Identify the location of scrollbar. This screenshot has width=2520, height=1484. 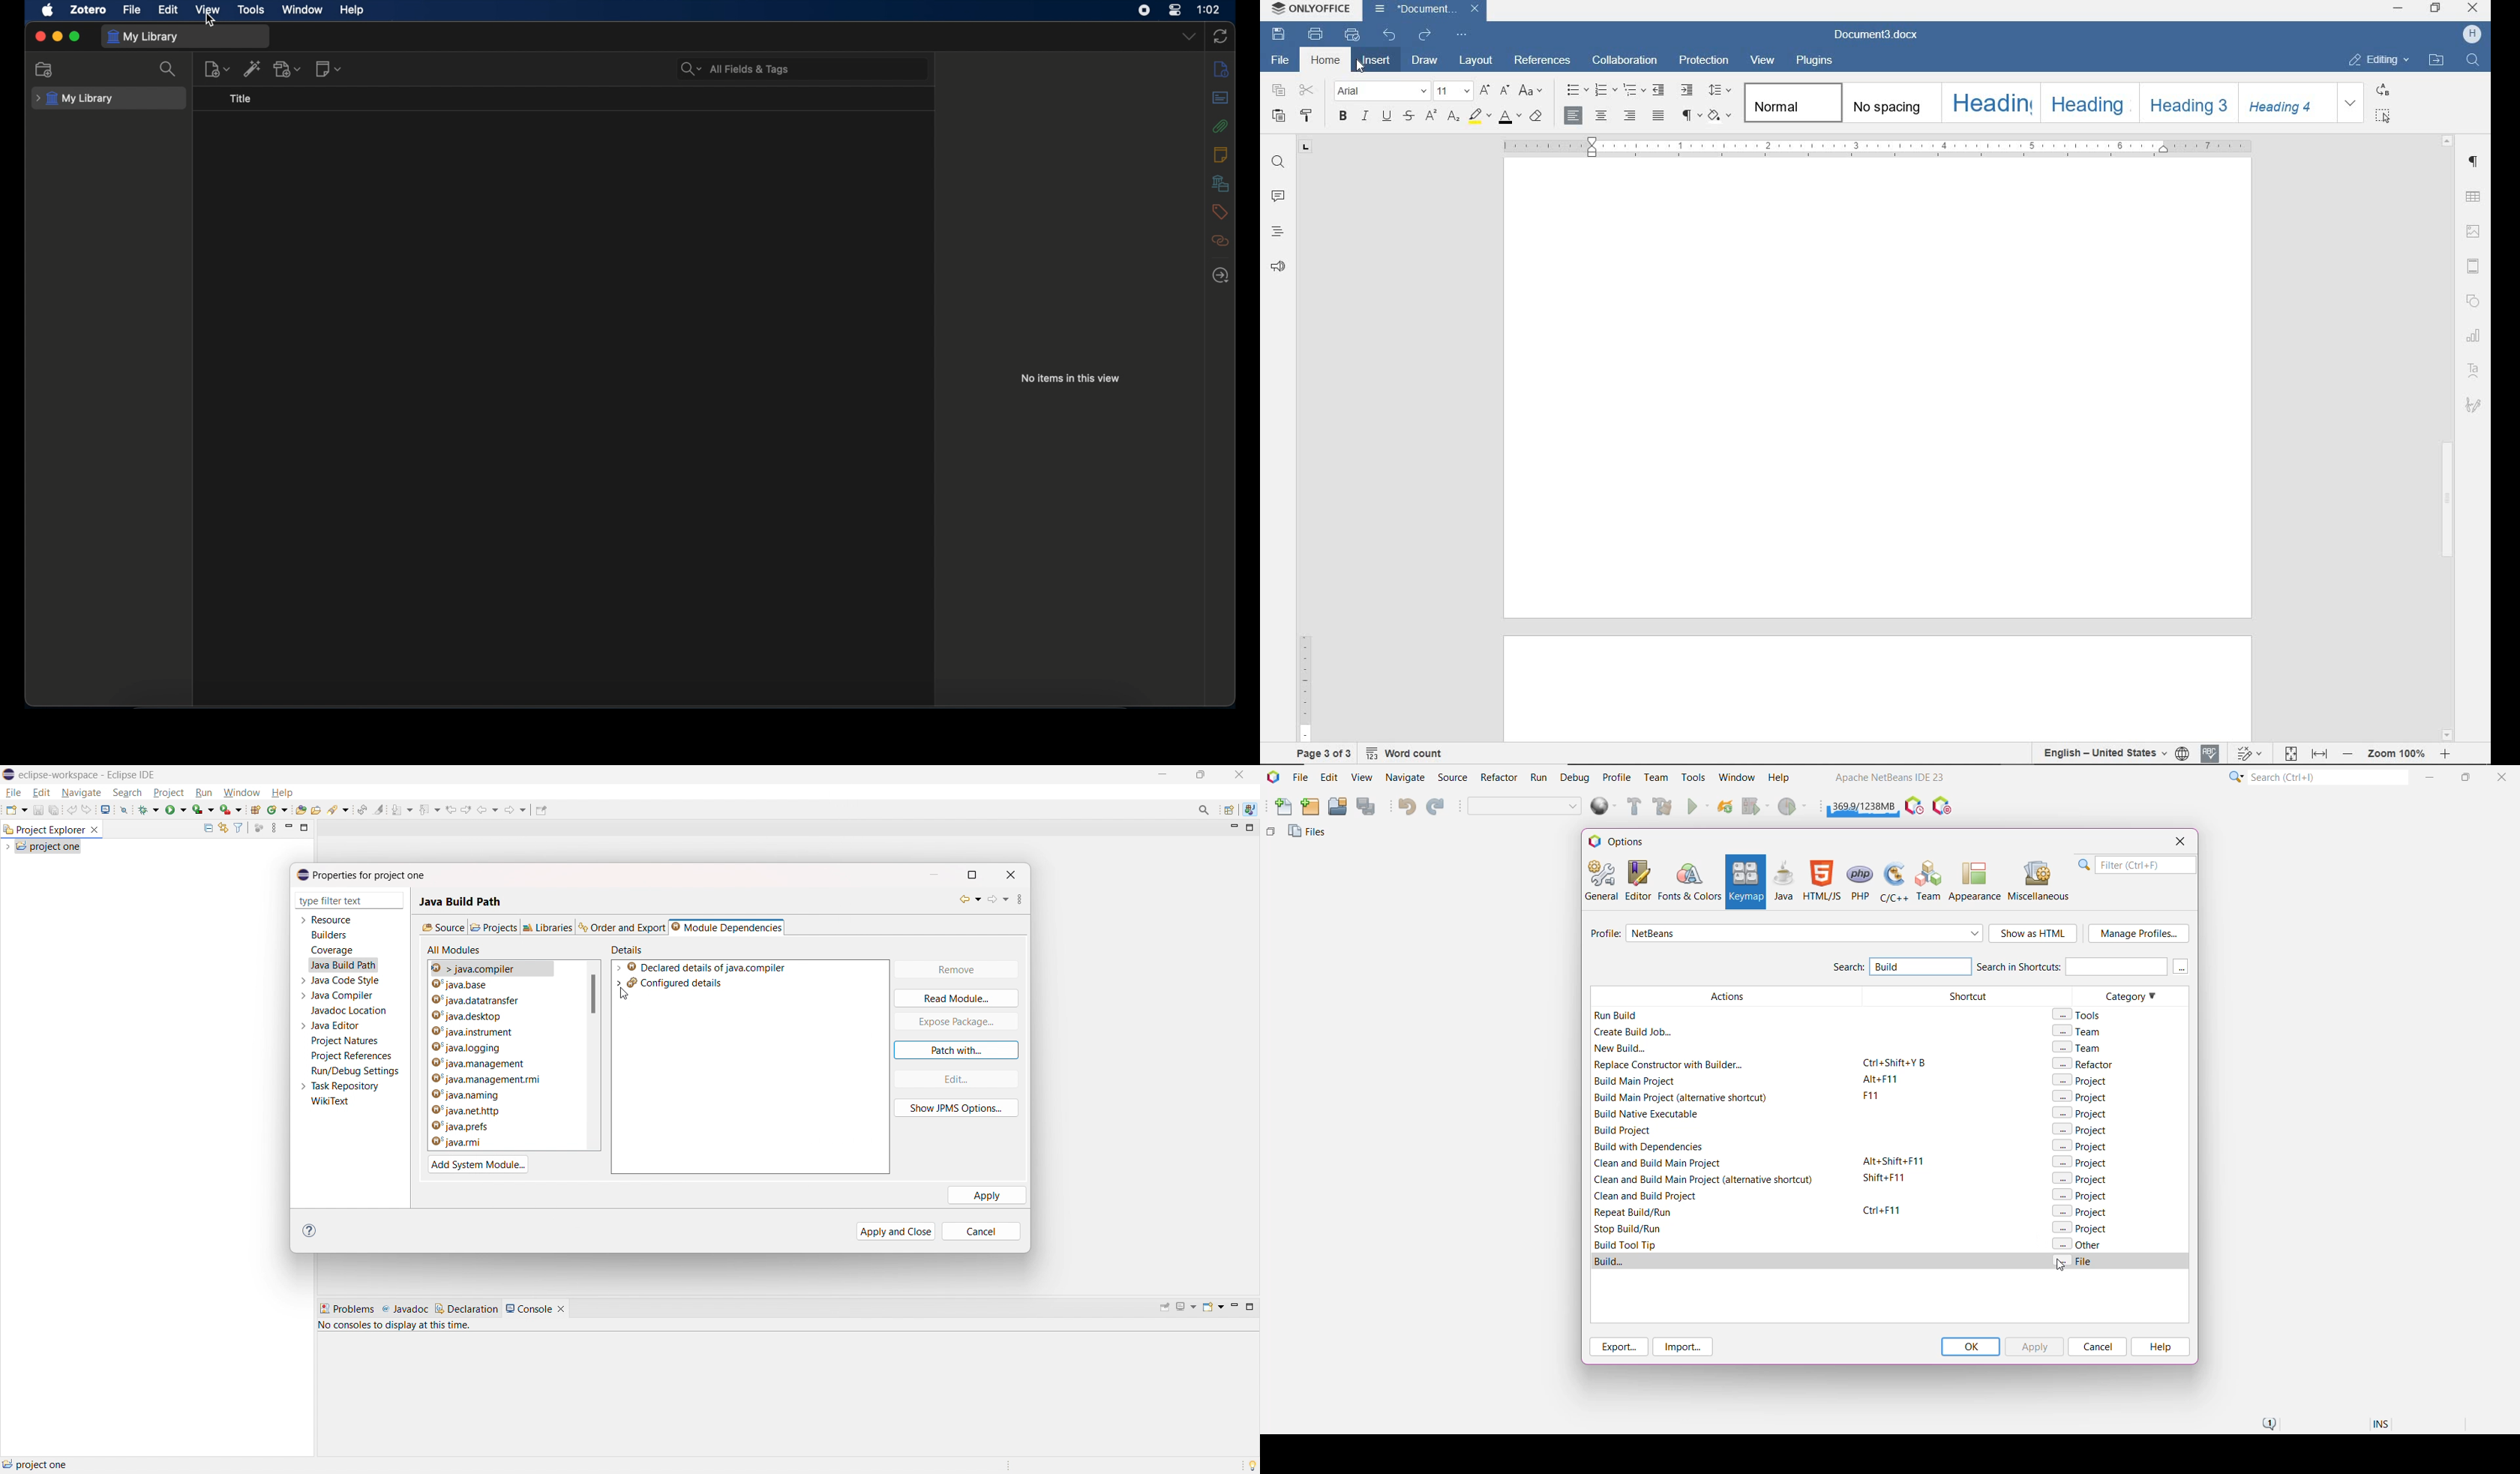
(593, 994).